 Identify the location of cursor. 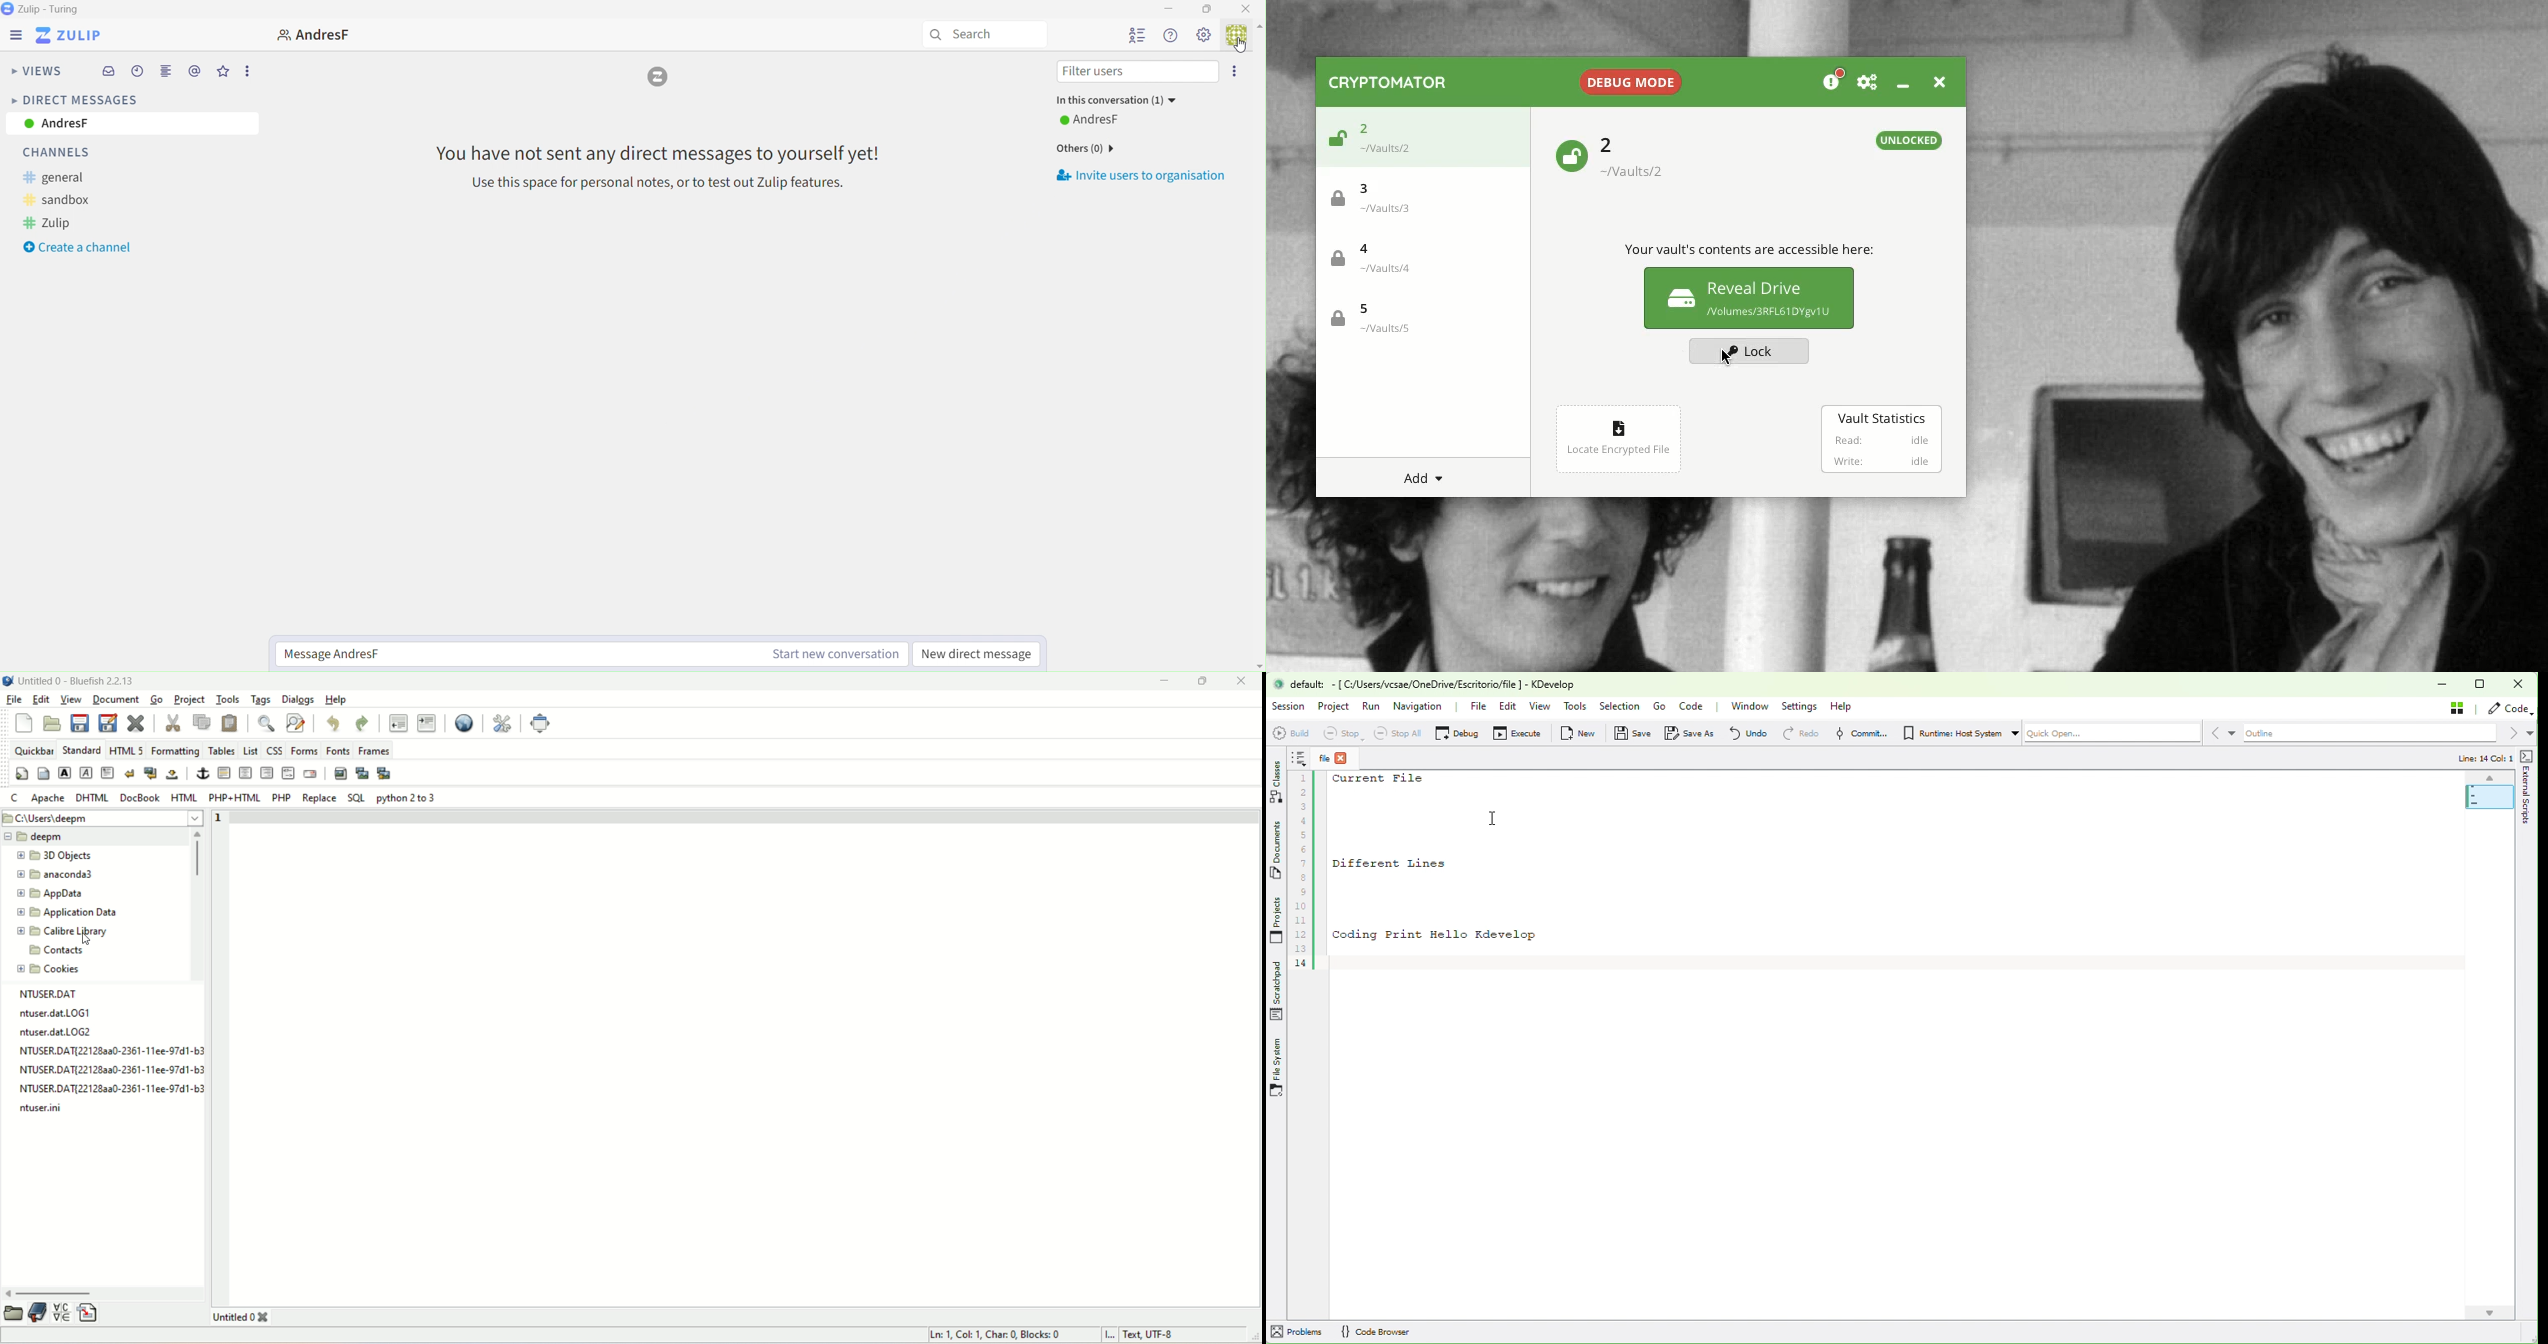
(84, 938).